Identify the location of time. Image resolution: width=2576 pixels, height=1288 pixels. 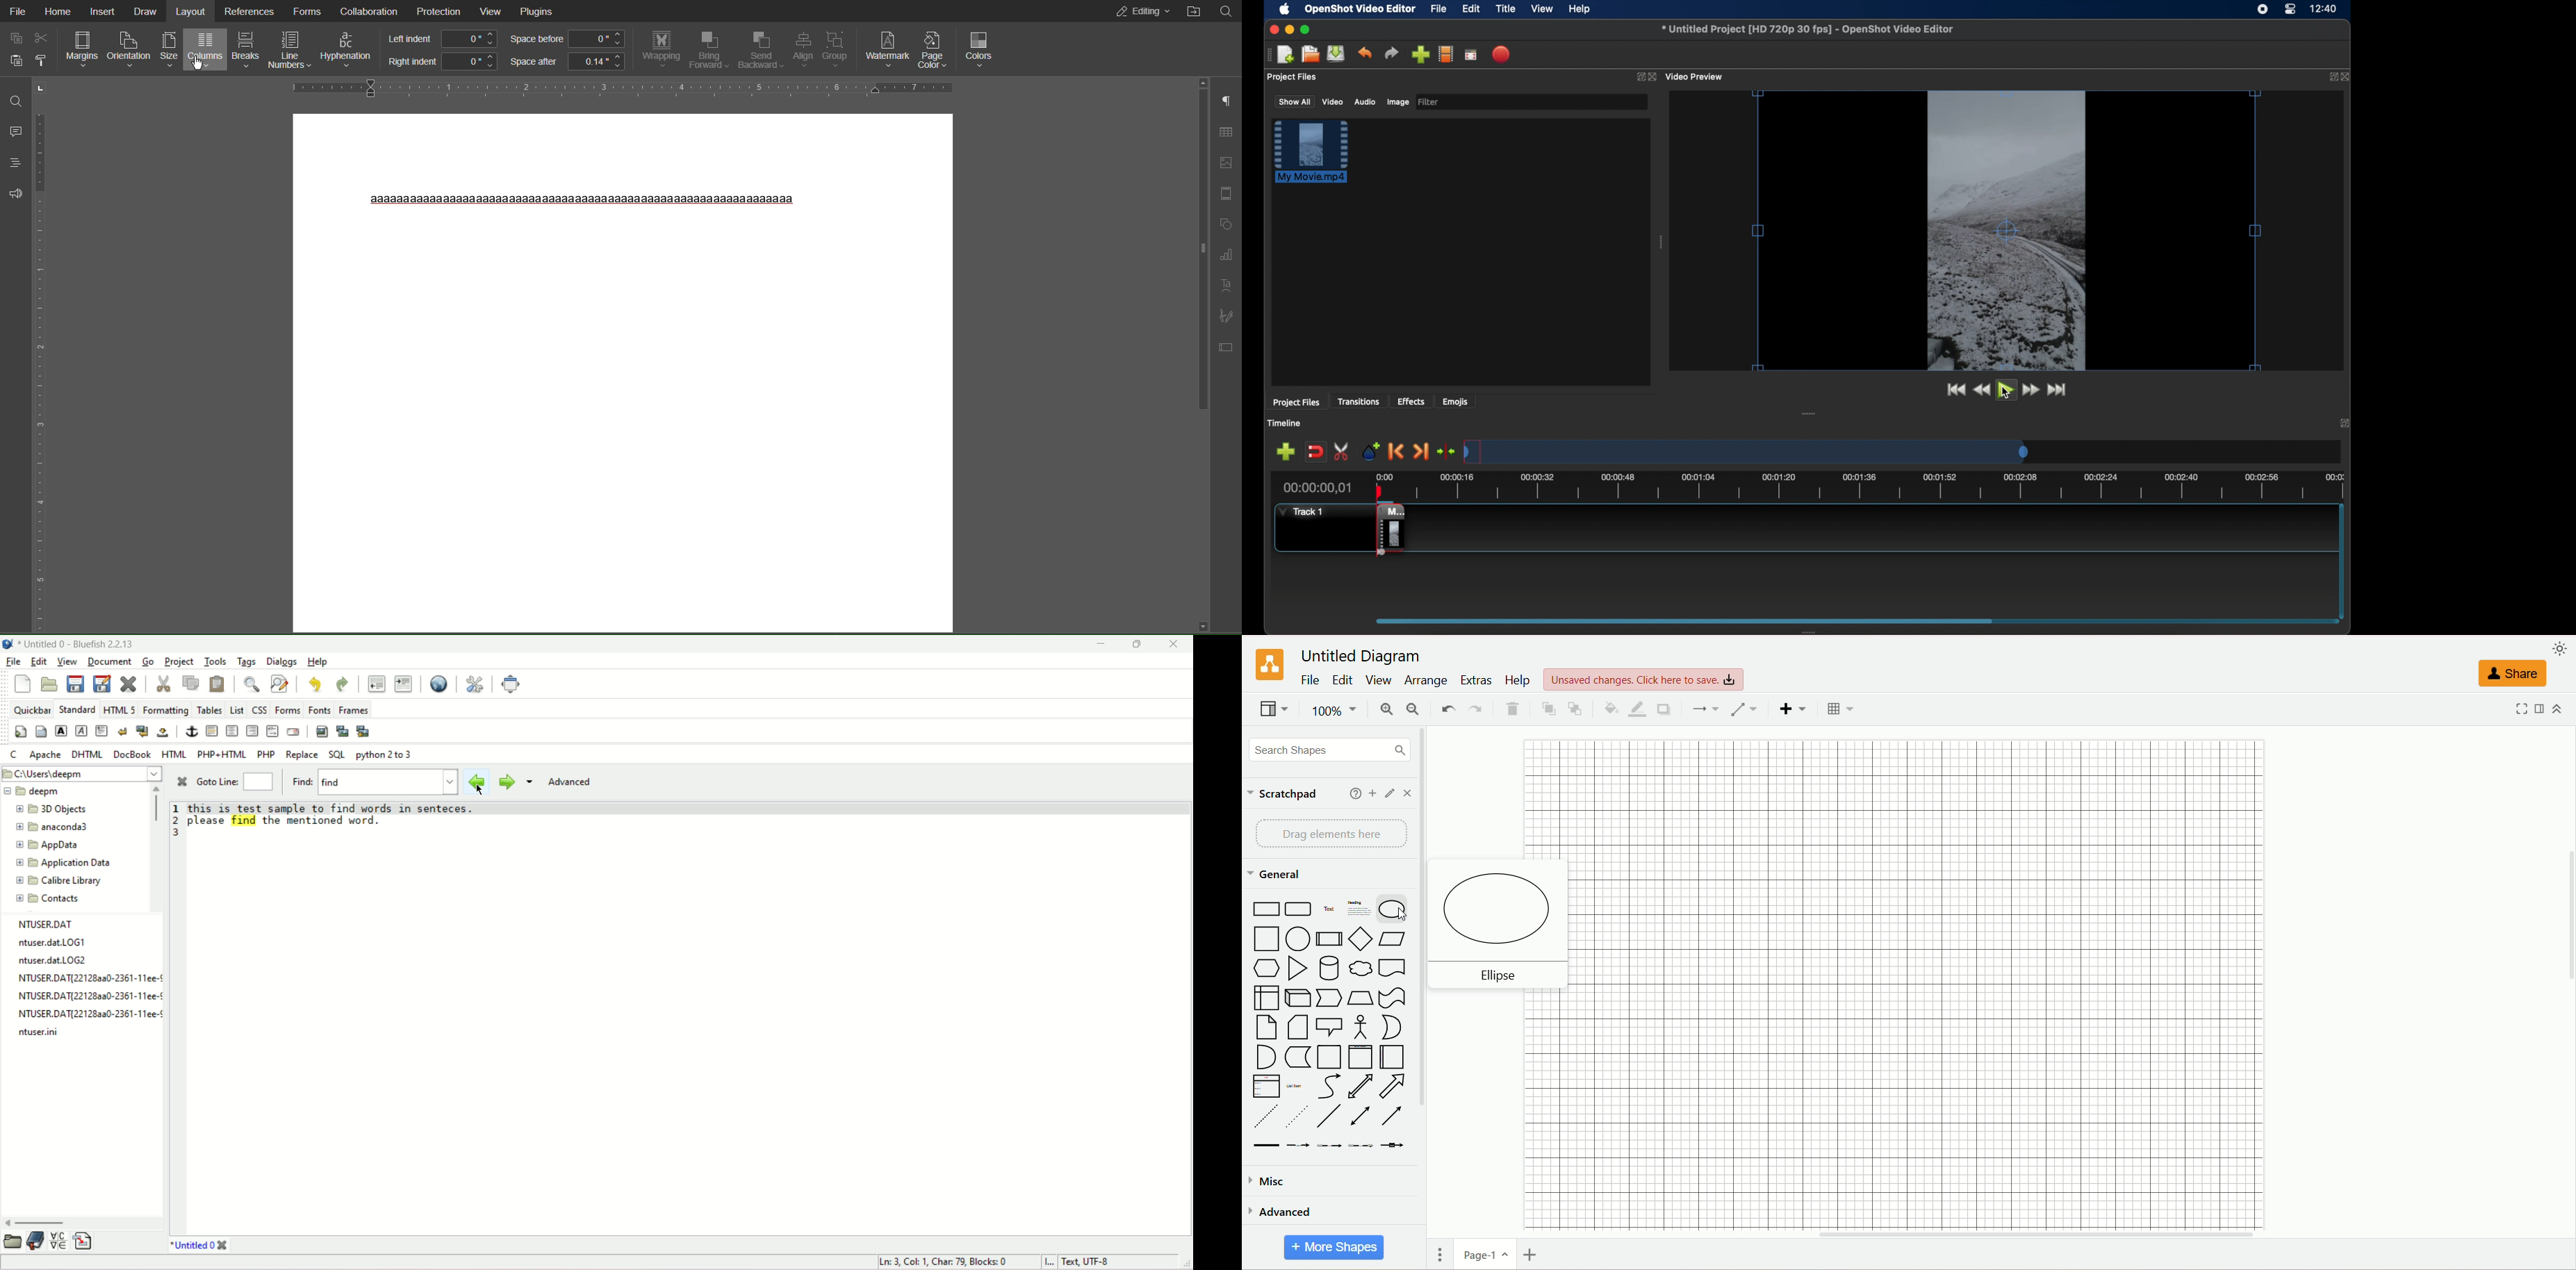
(2325, 9).